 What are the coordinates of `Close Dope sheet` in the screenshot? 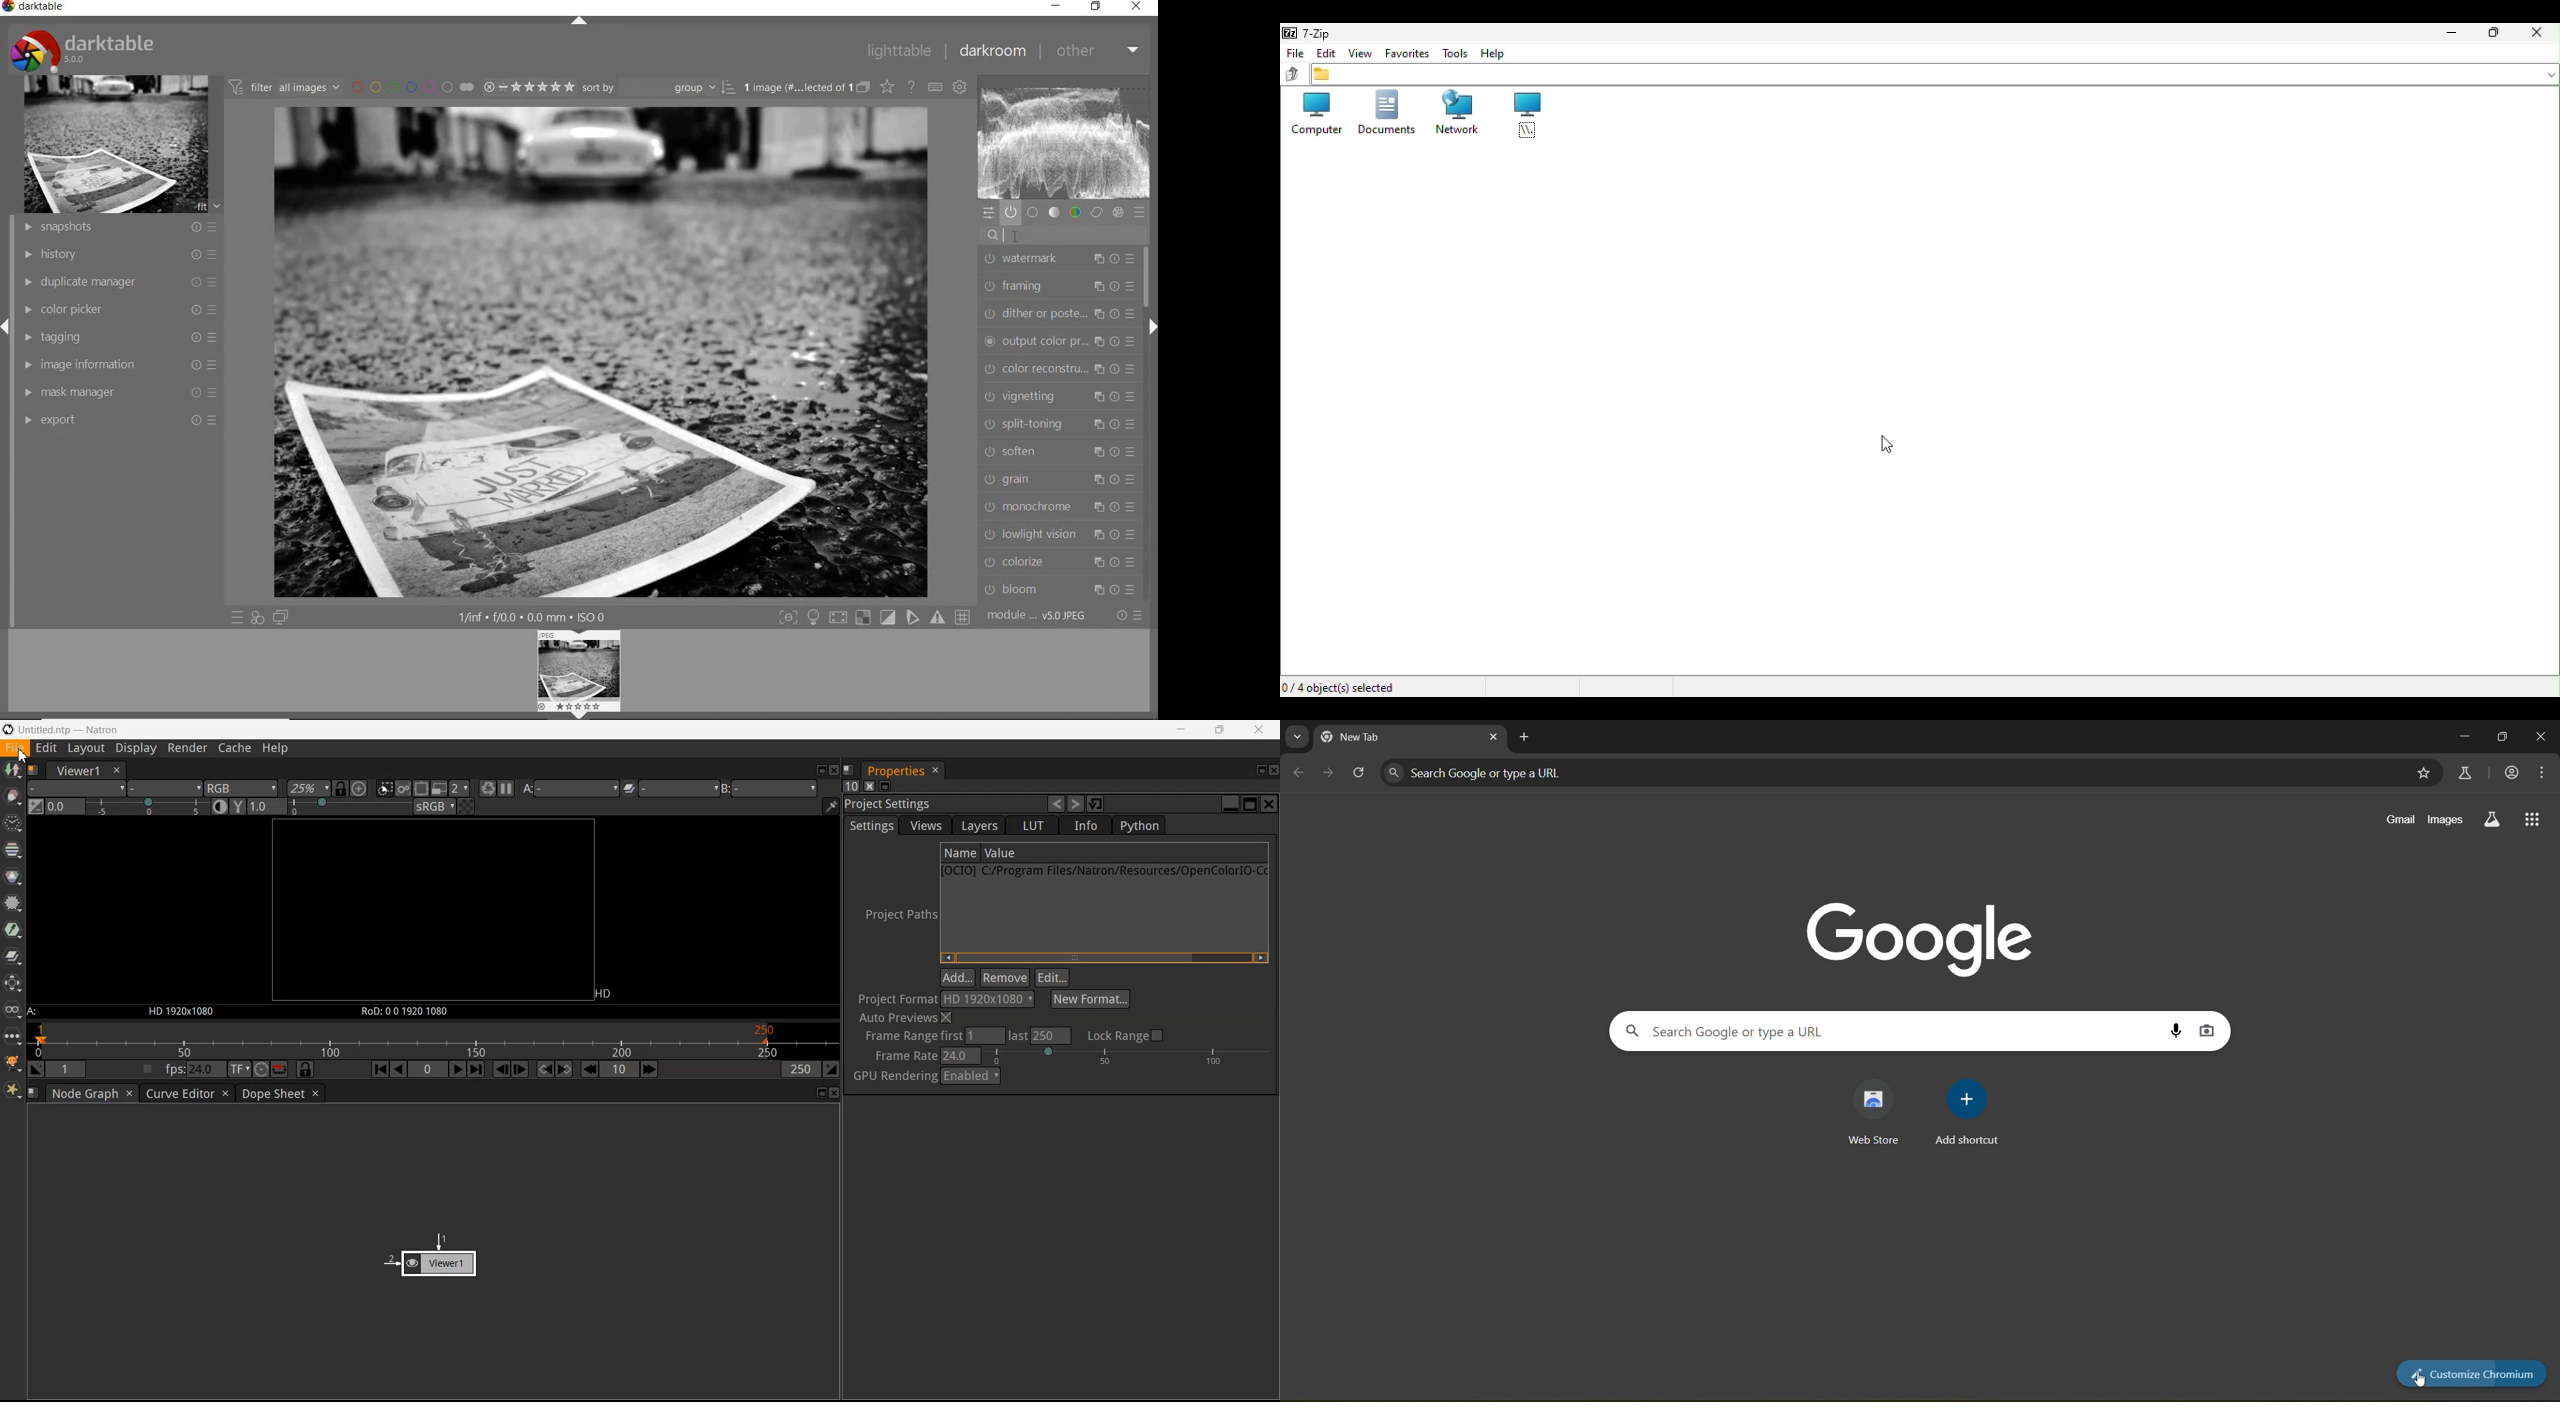 It's located at (315, 1093).